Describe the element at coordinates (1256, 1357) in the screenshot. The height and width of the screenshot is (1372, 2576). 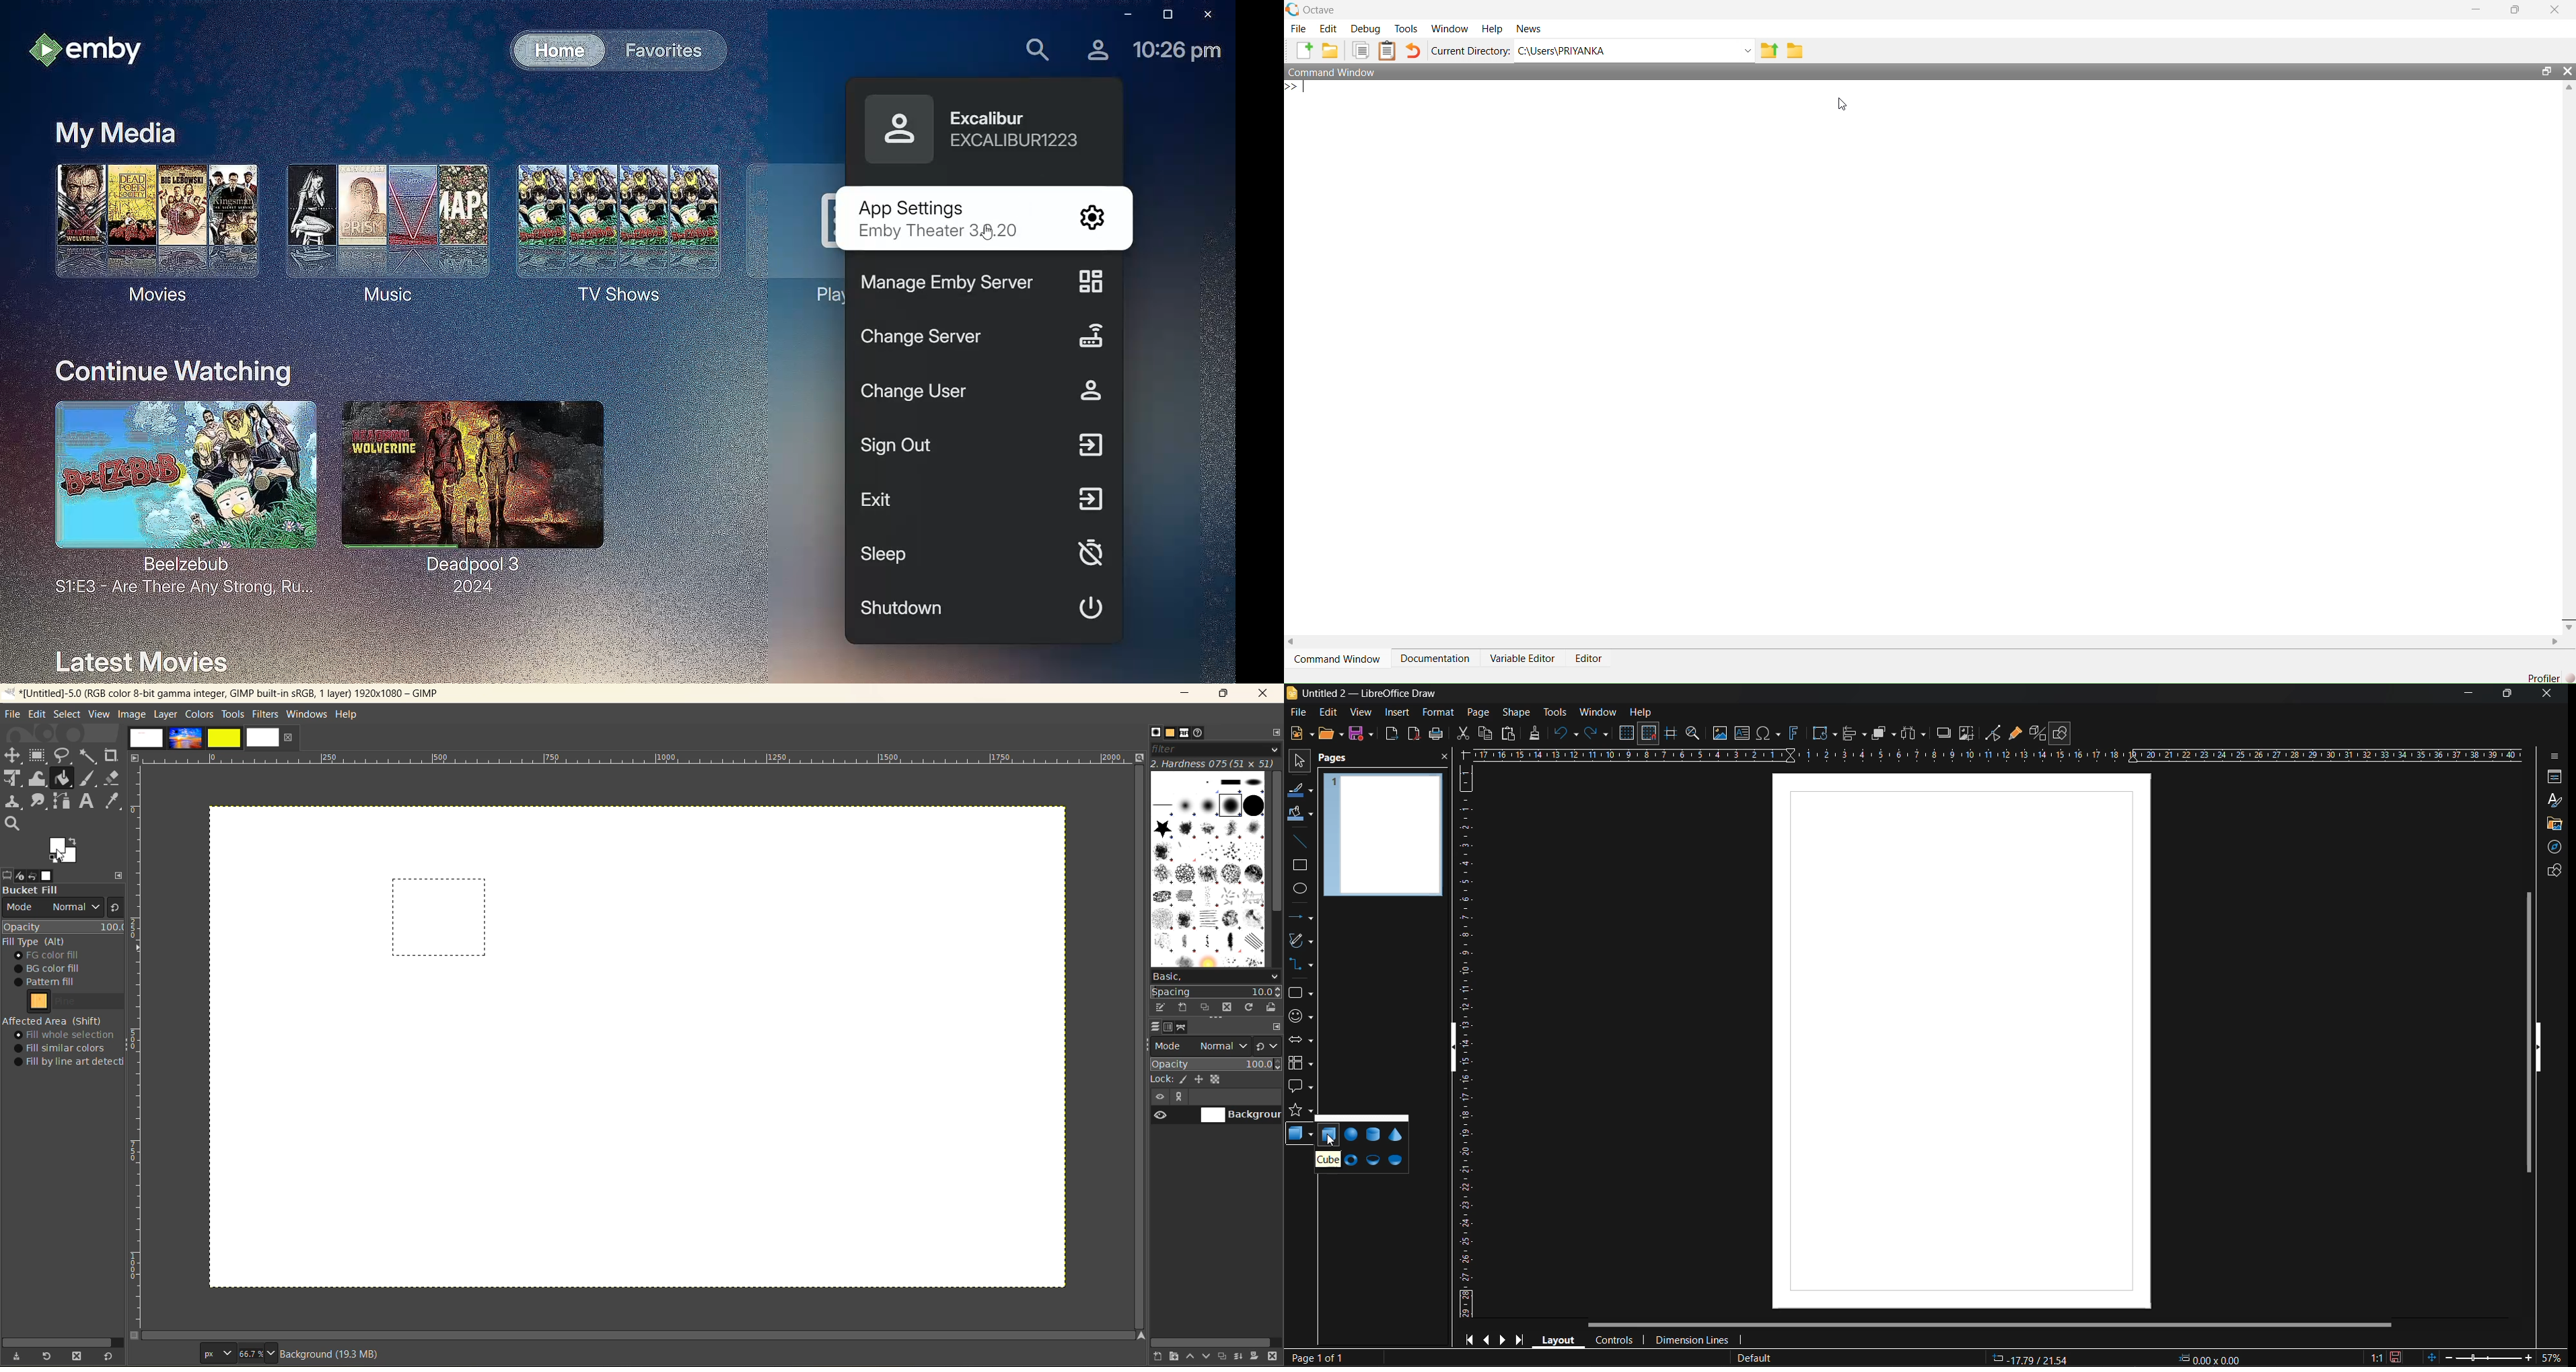
I see `add a mask` at that location.